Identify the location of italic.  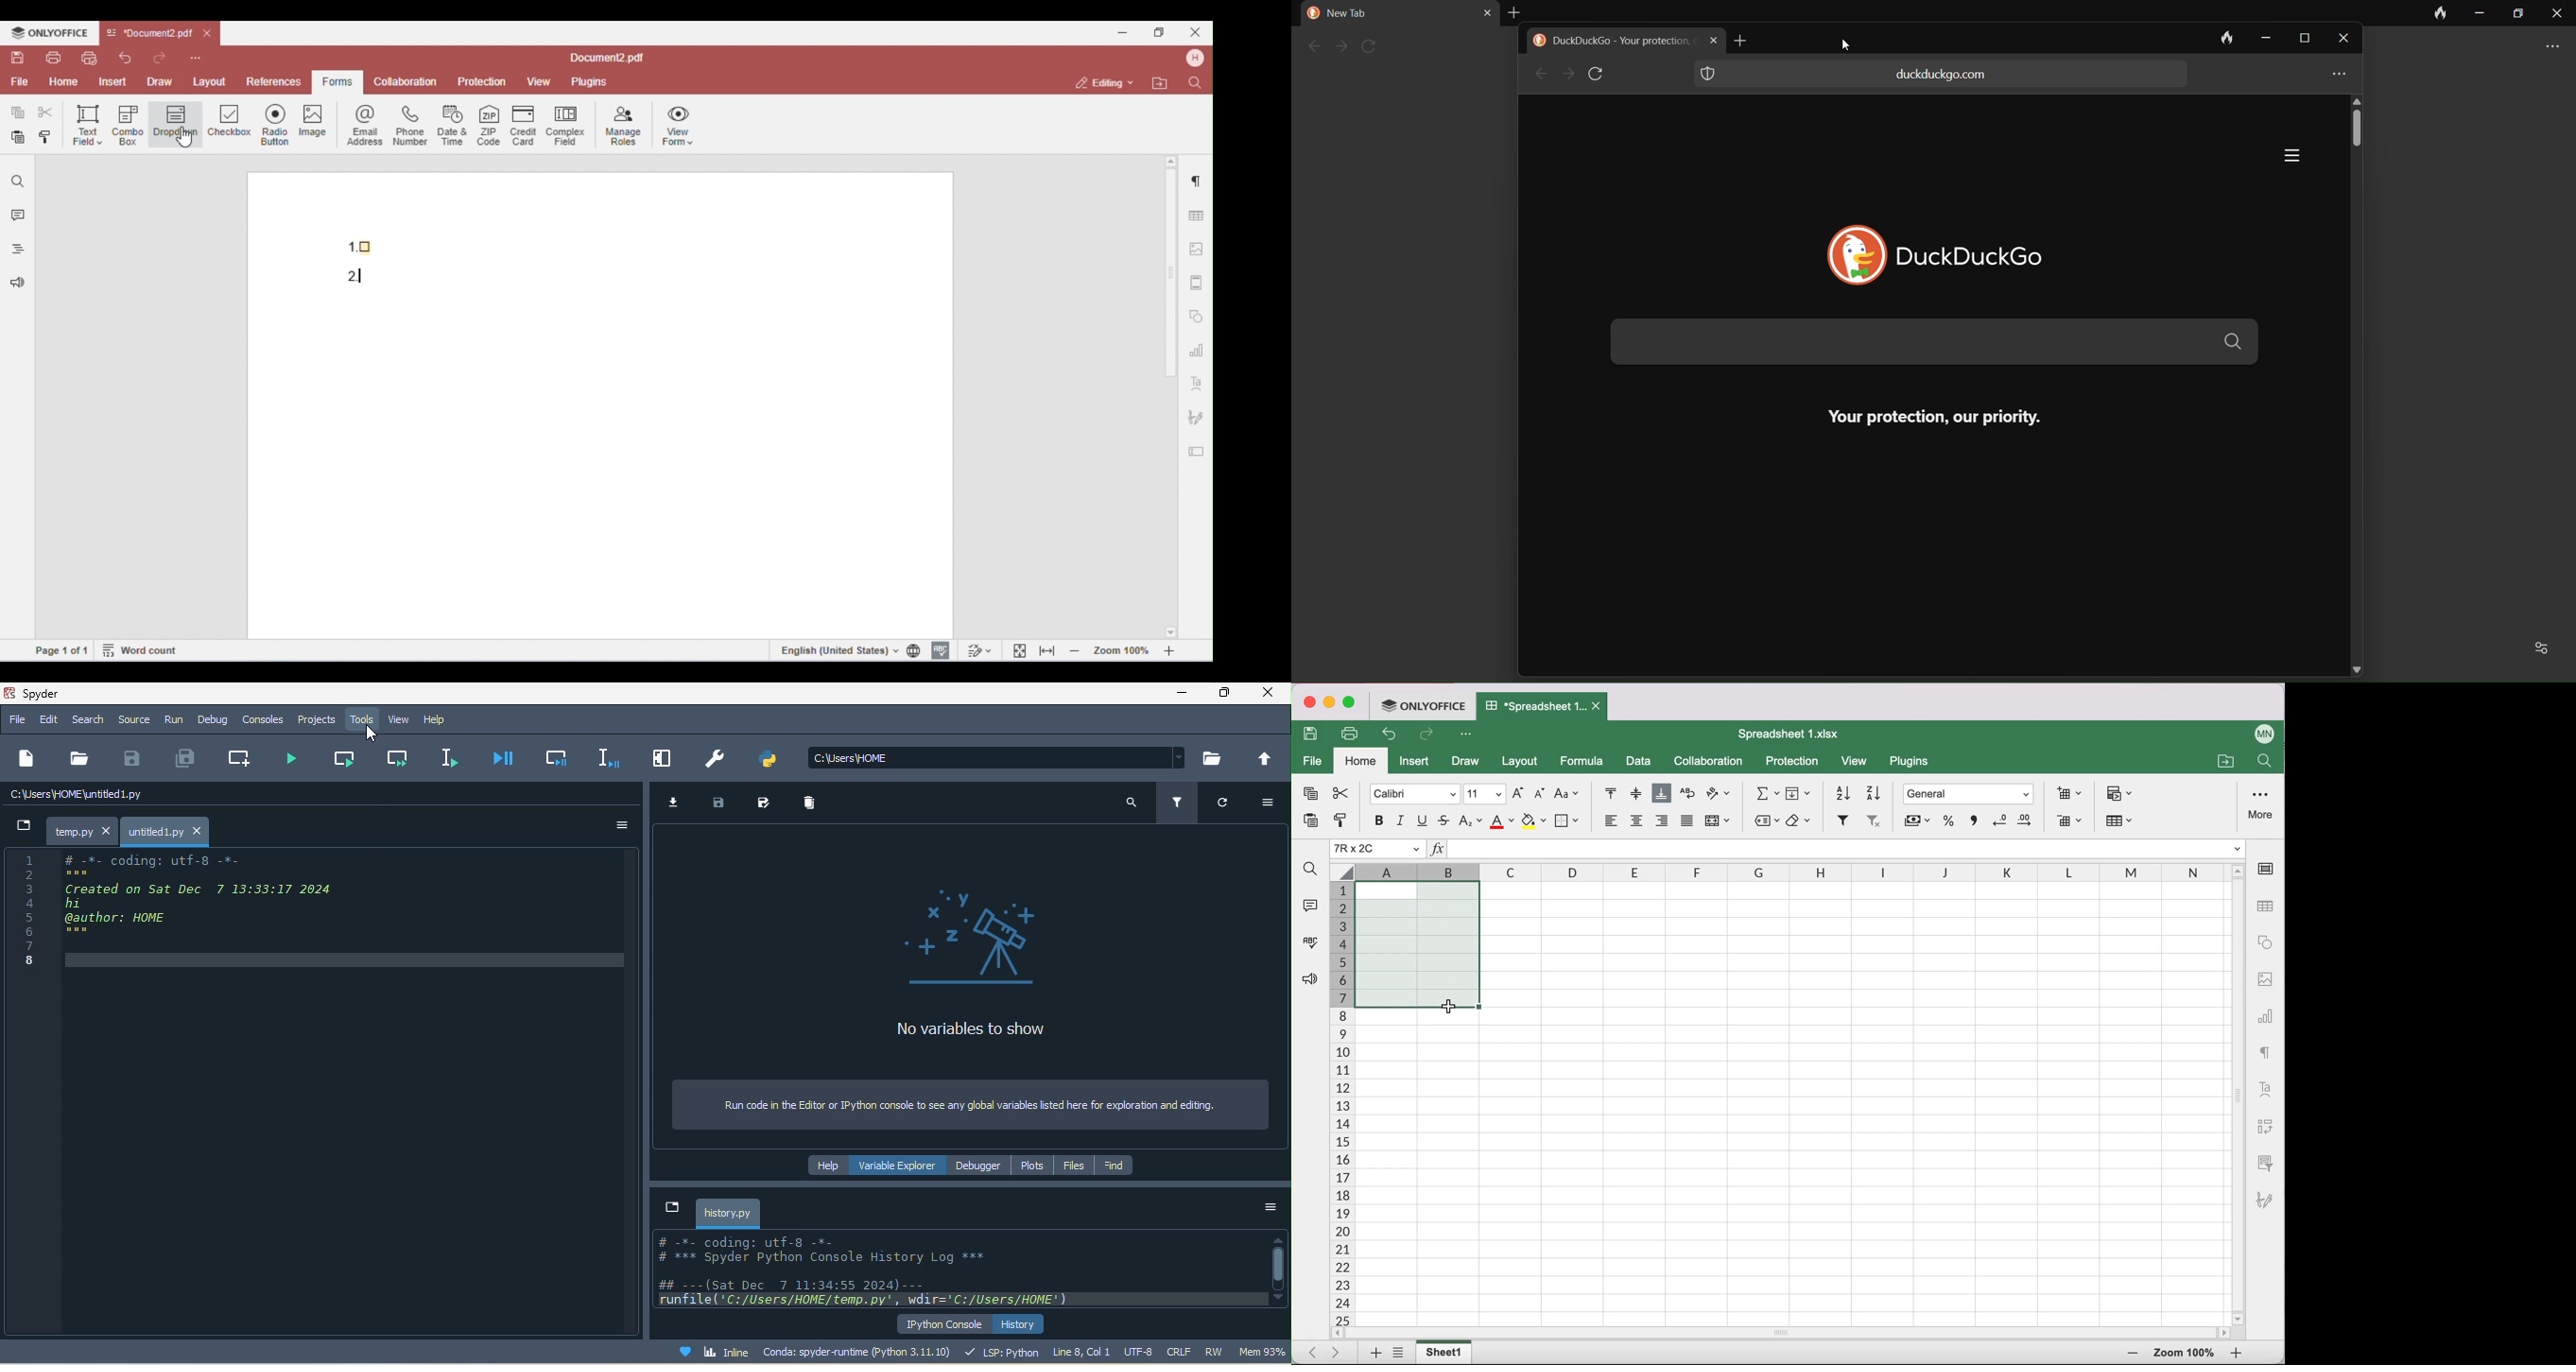
(1401, 821).